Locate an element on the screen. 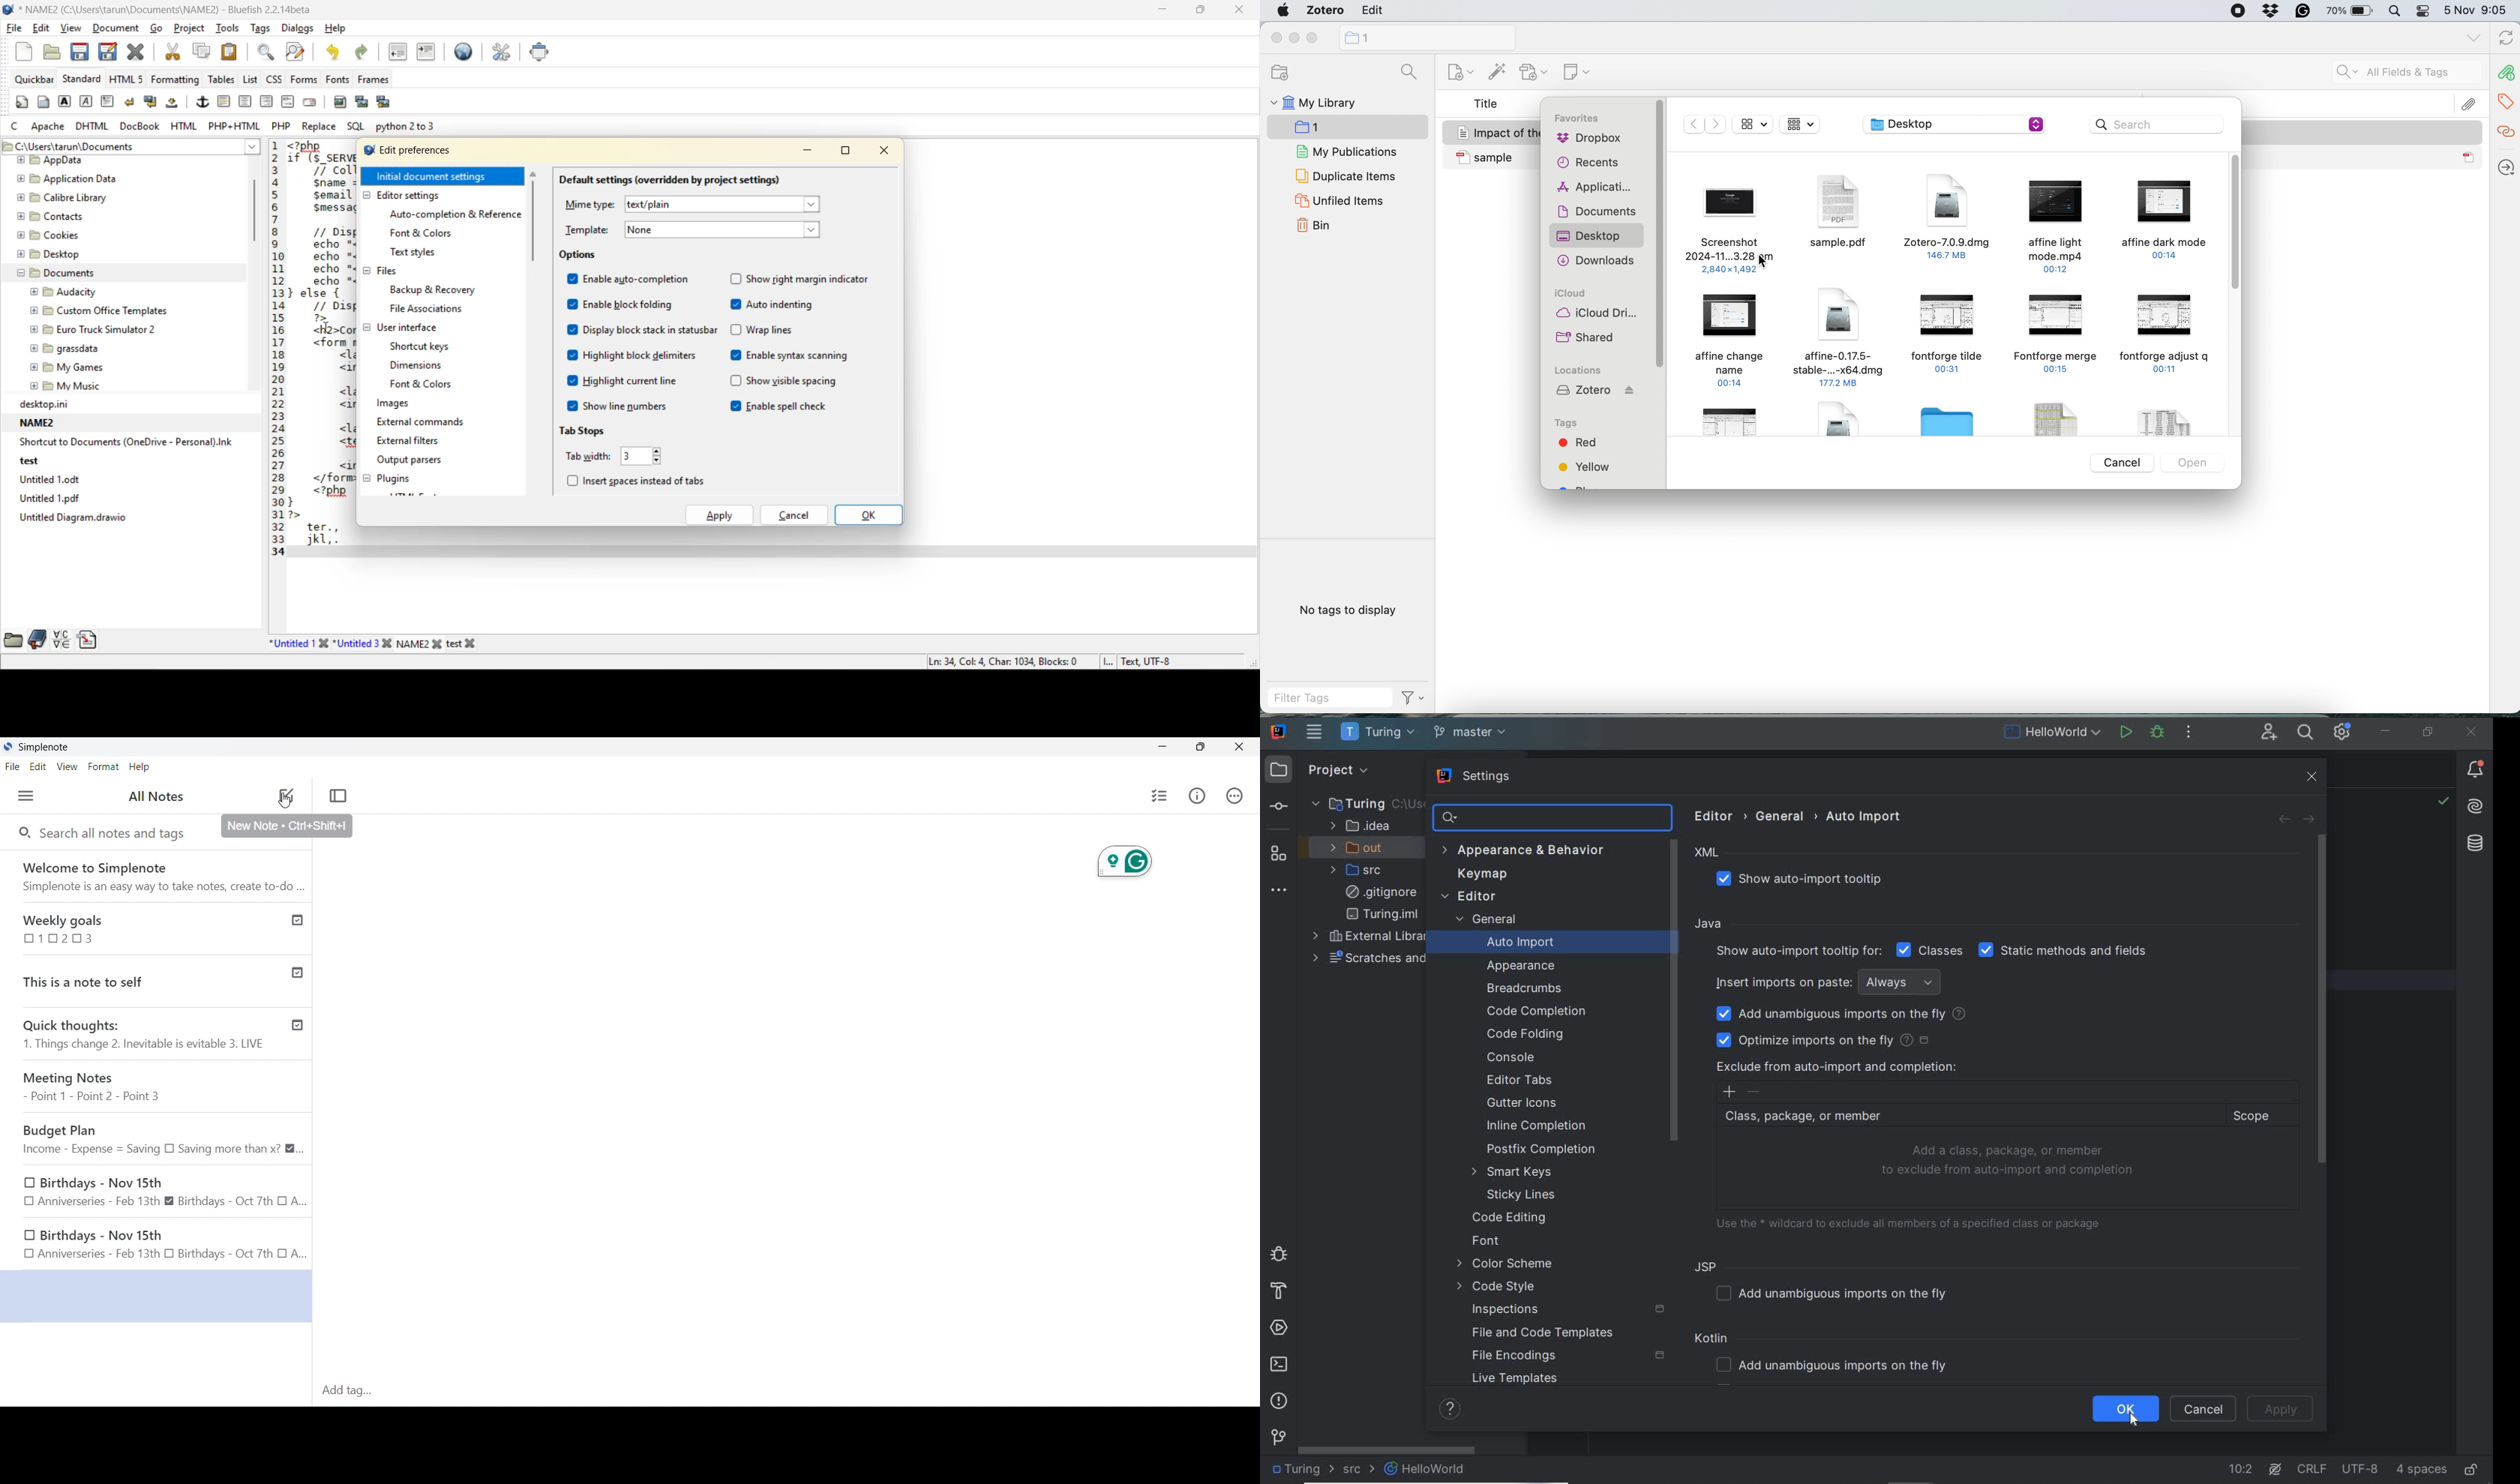 The width and height of the screenshot is (2520, 1484). locations is located at coordinates (1582, 371).